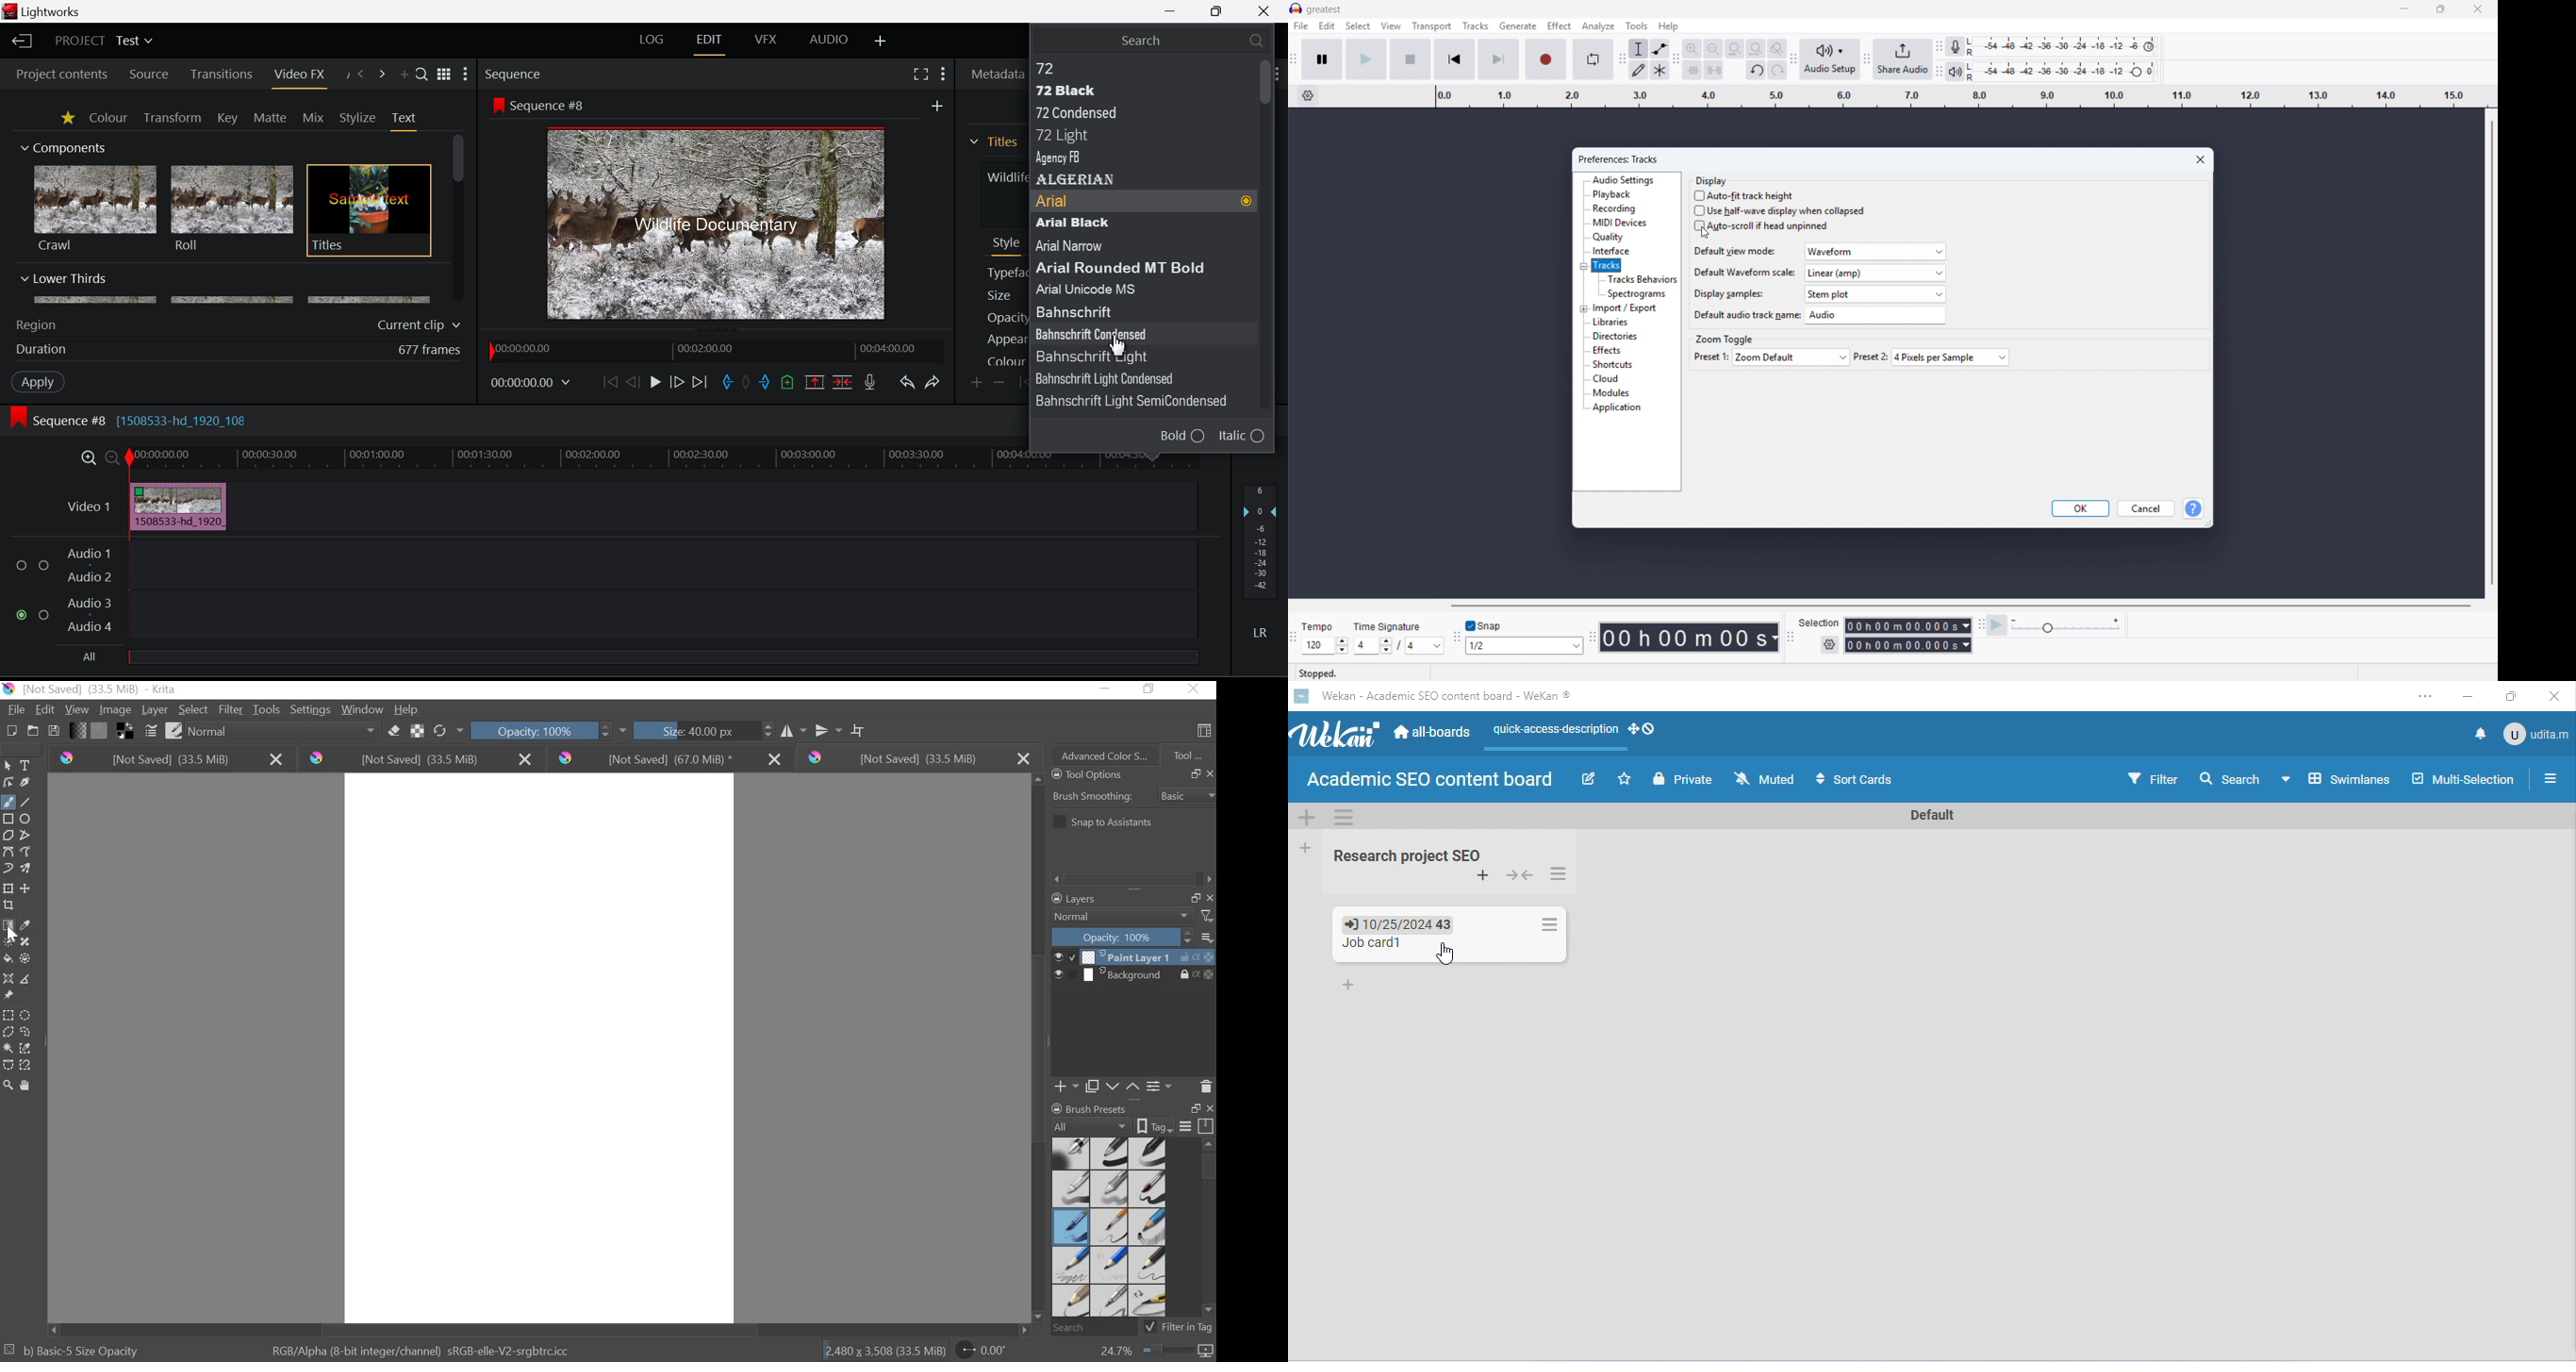 The width and height of the screenshot is (2576, 1372). Describe the element at coordinates (77, 1349) in the screenshot. I see `b) basic 5 size opacity` at that location.